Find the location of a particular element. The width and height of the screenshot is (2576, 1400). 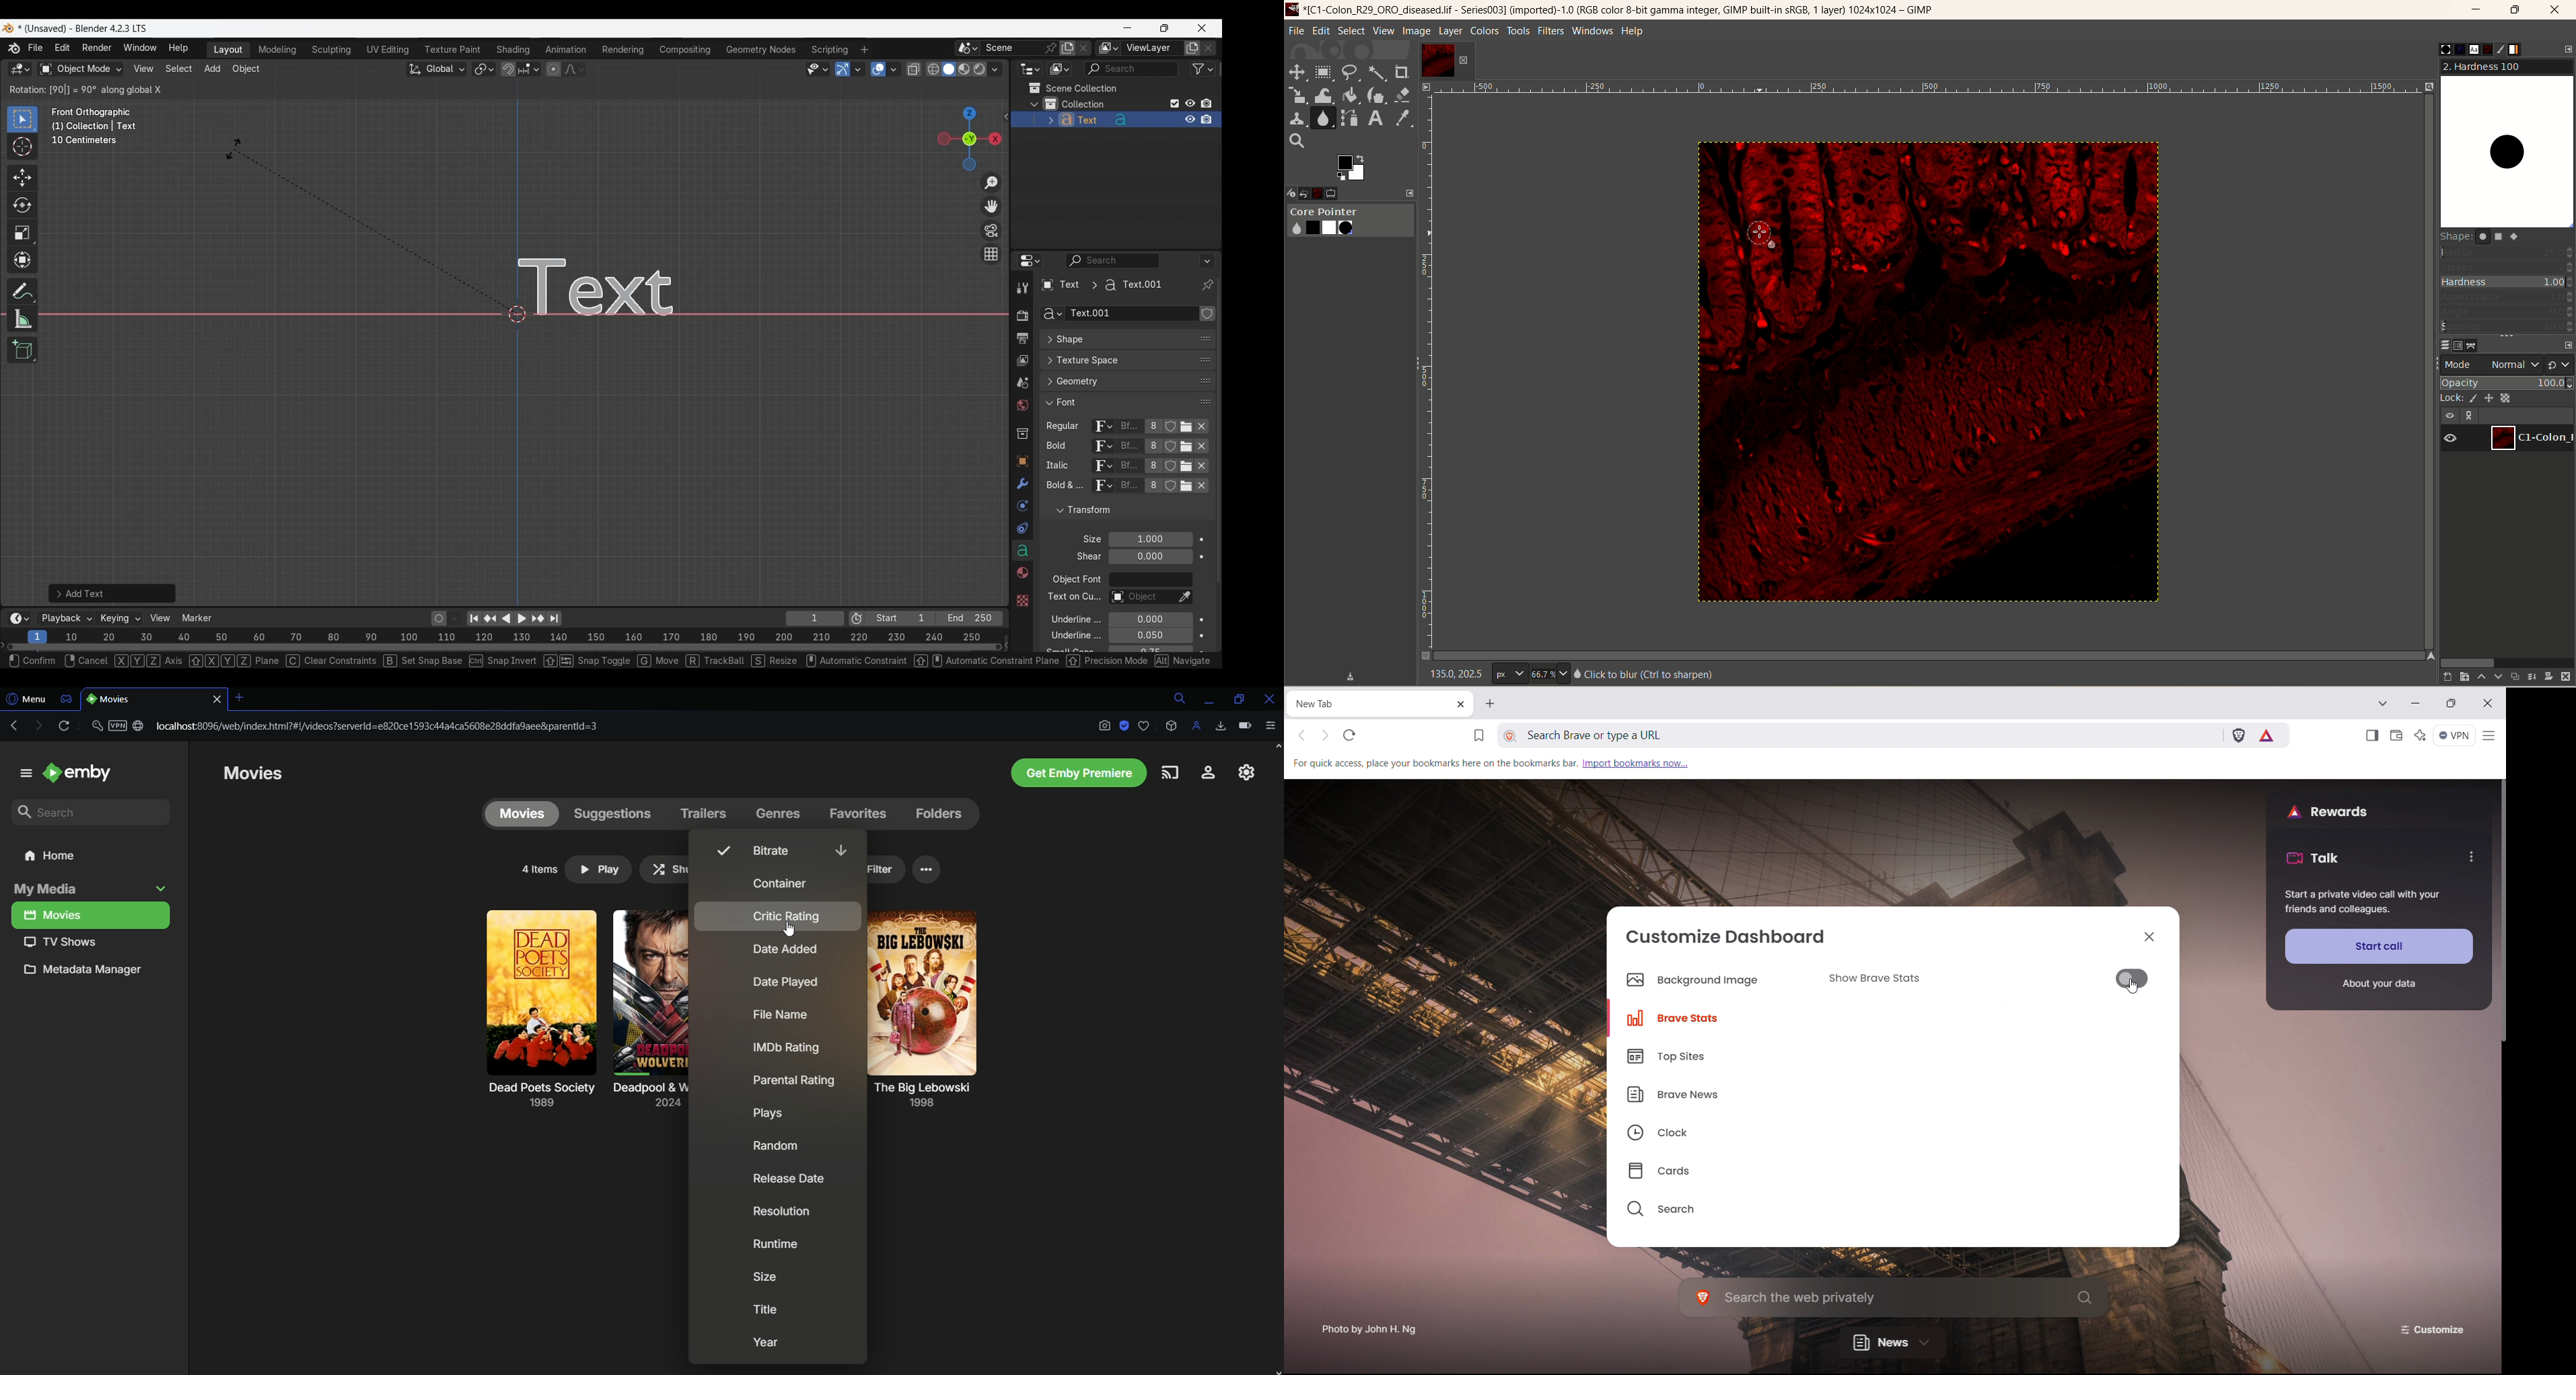

logo is located at coordinates (1294, 9).